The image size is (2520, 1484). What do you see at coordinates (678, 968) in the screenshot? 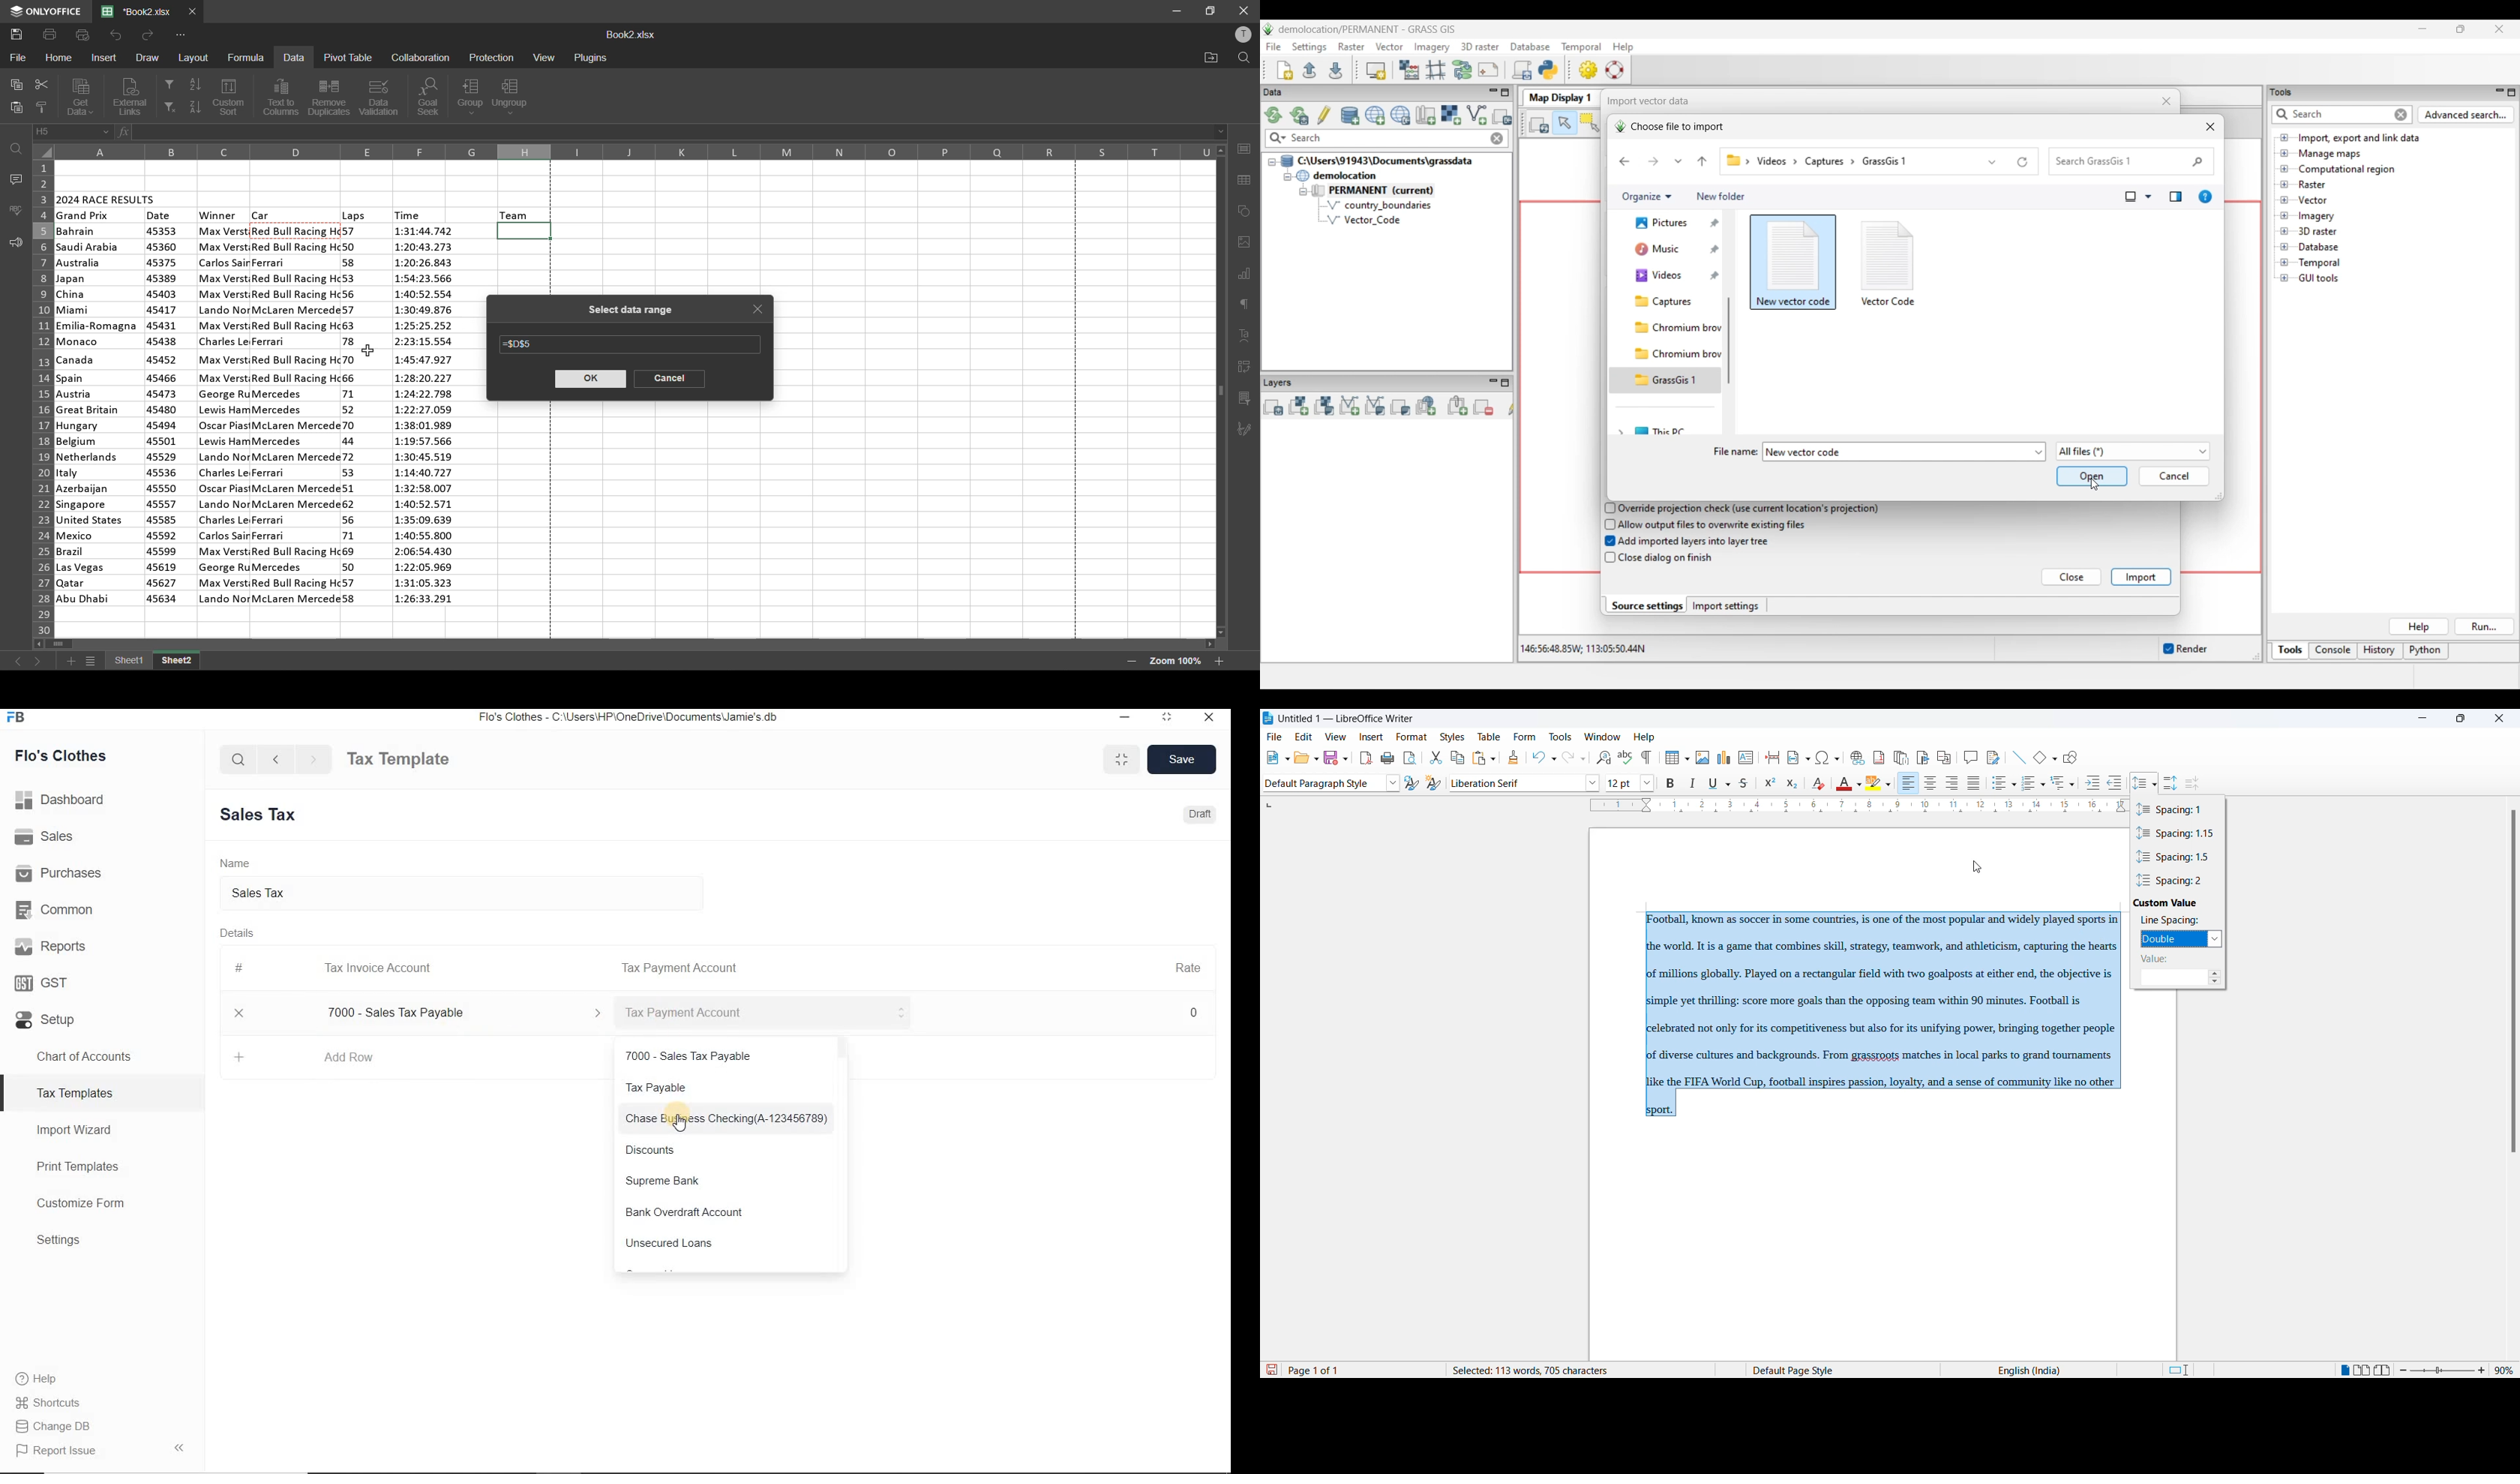
I see `Tax Payment Account` at bounding box center [678, 968].